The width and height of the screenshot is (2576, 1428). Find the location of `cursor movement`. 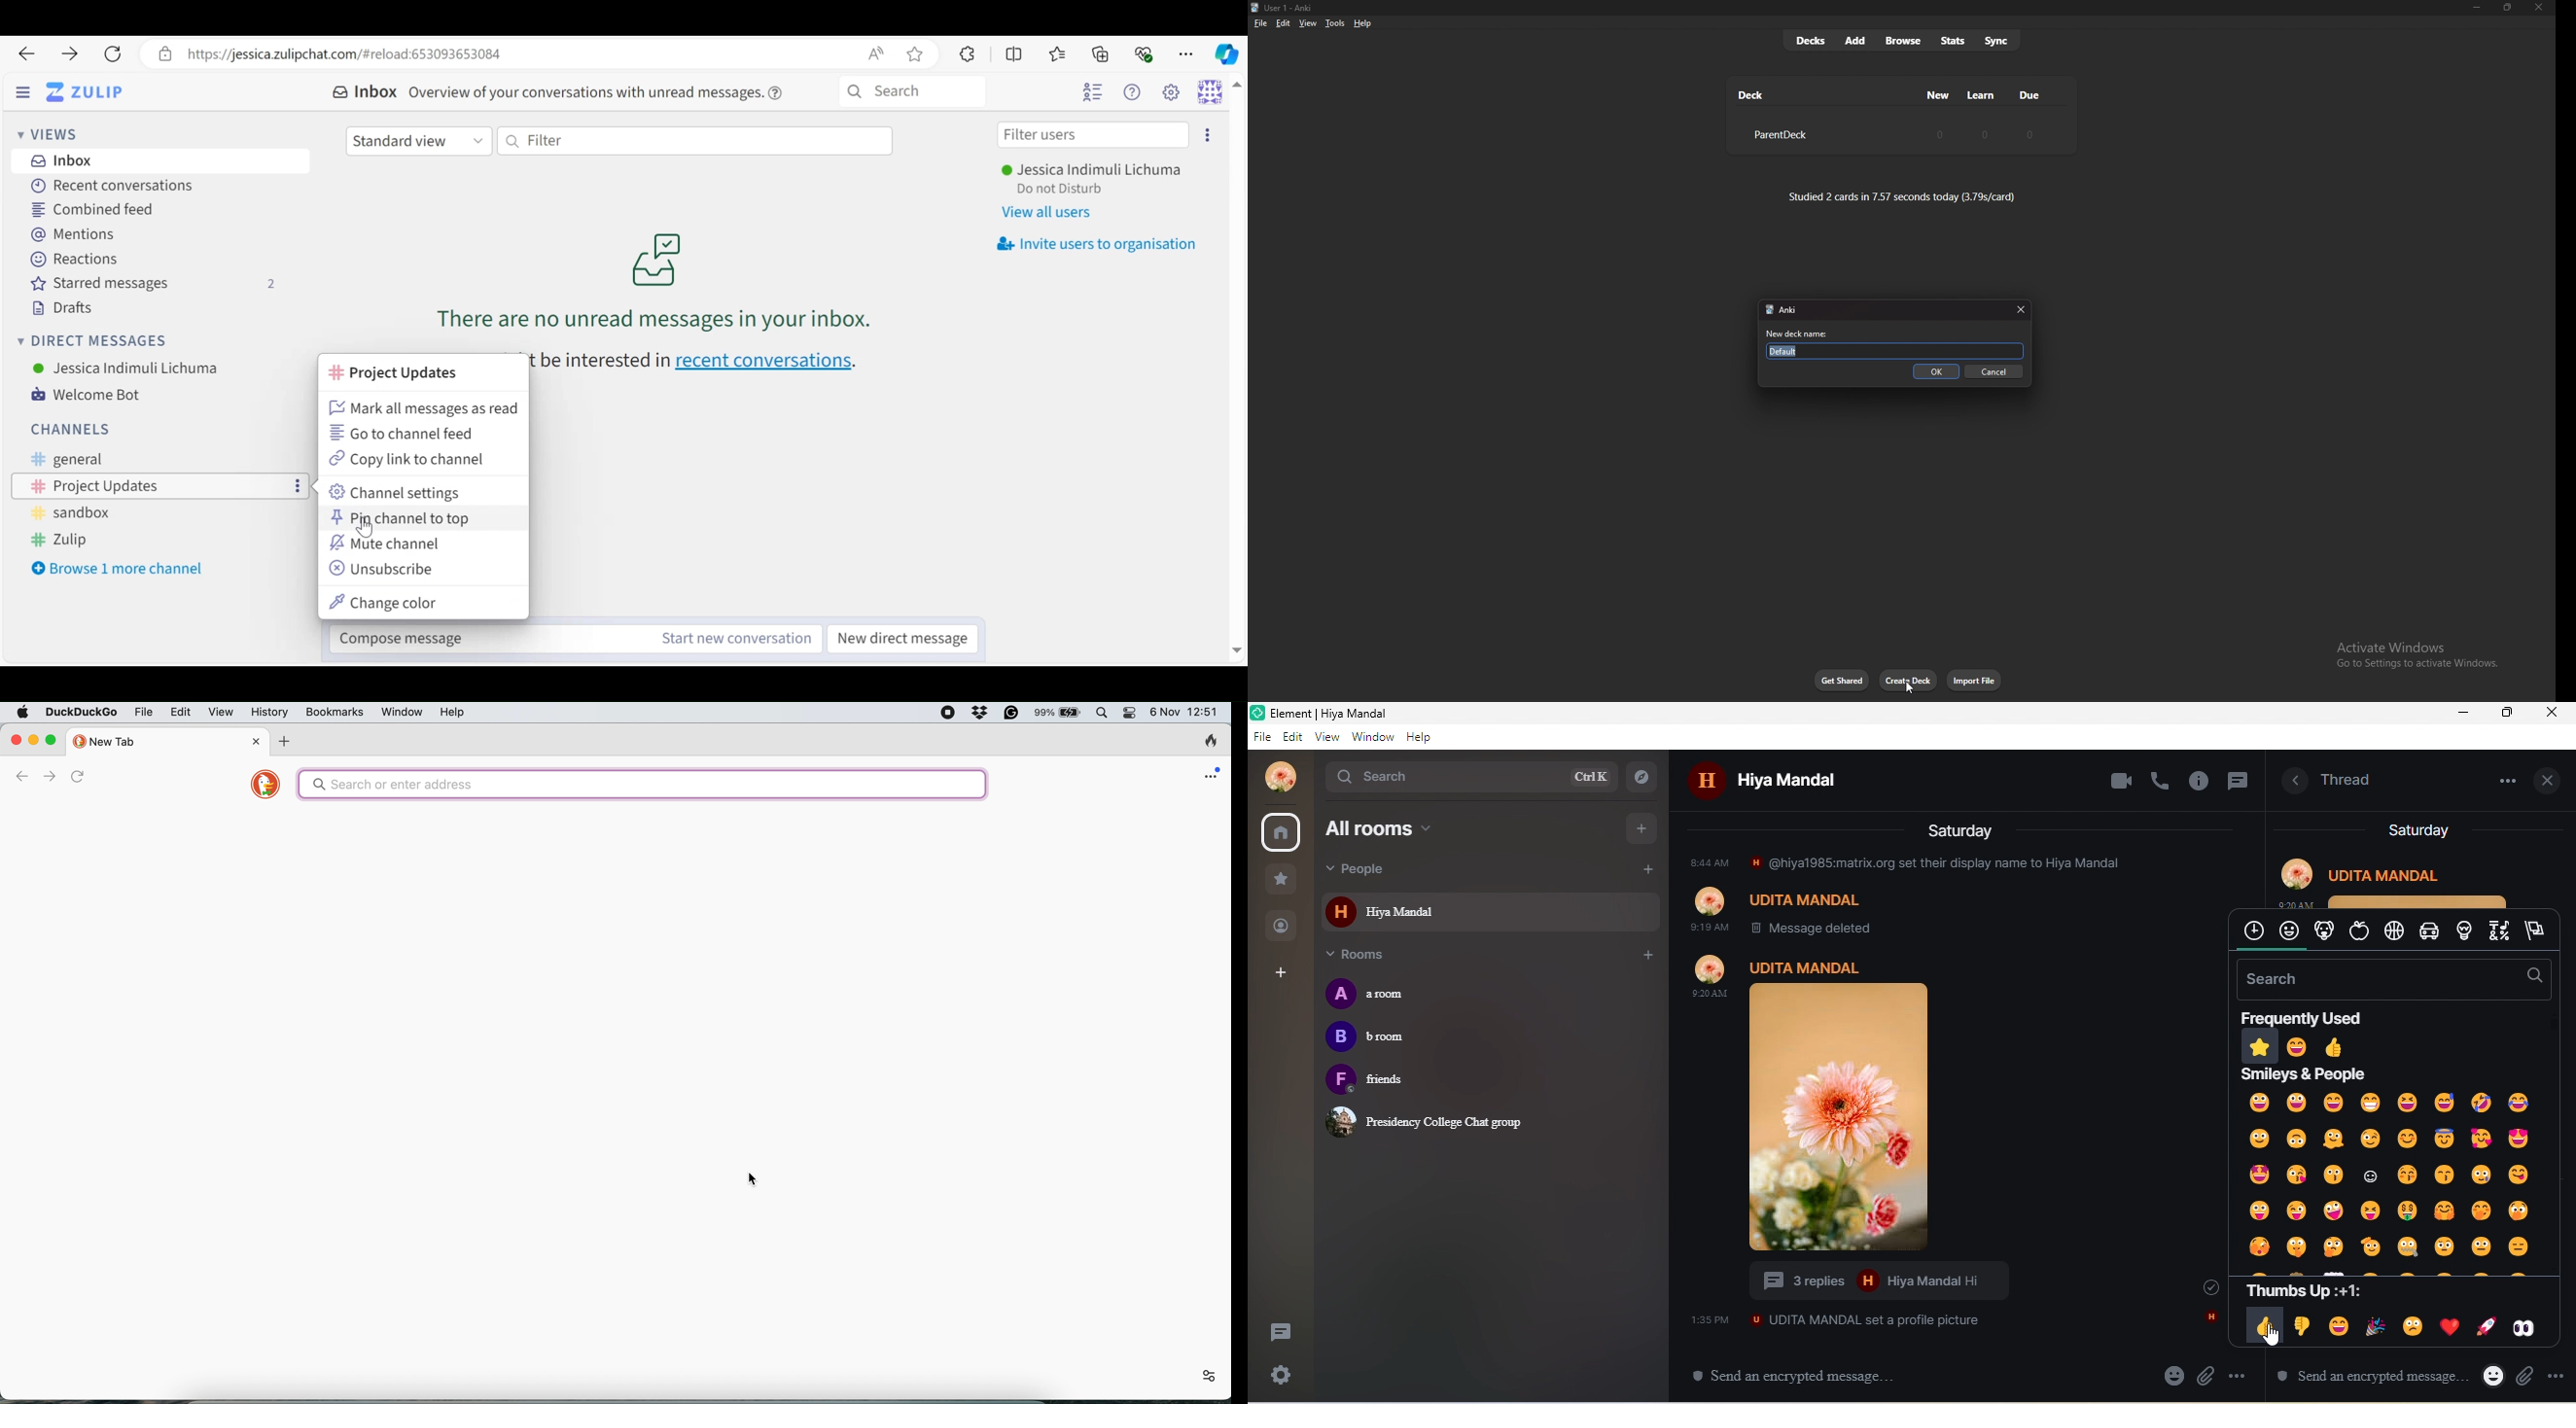

cursor movement is located at coordinates (2273, 1337).